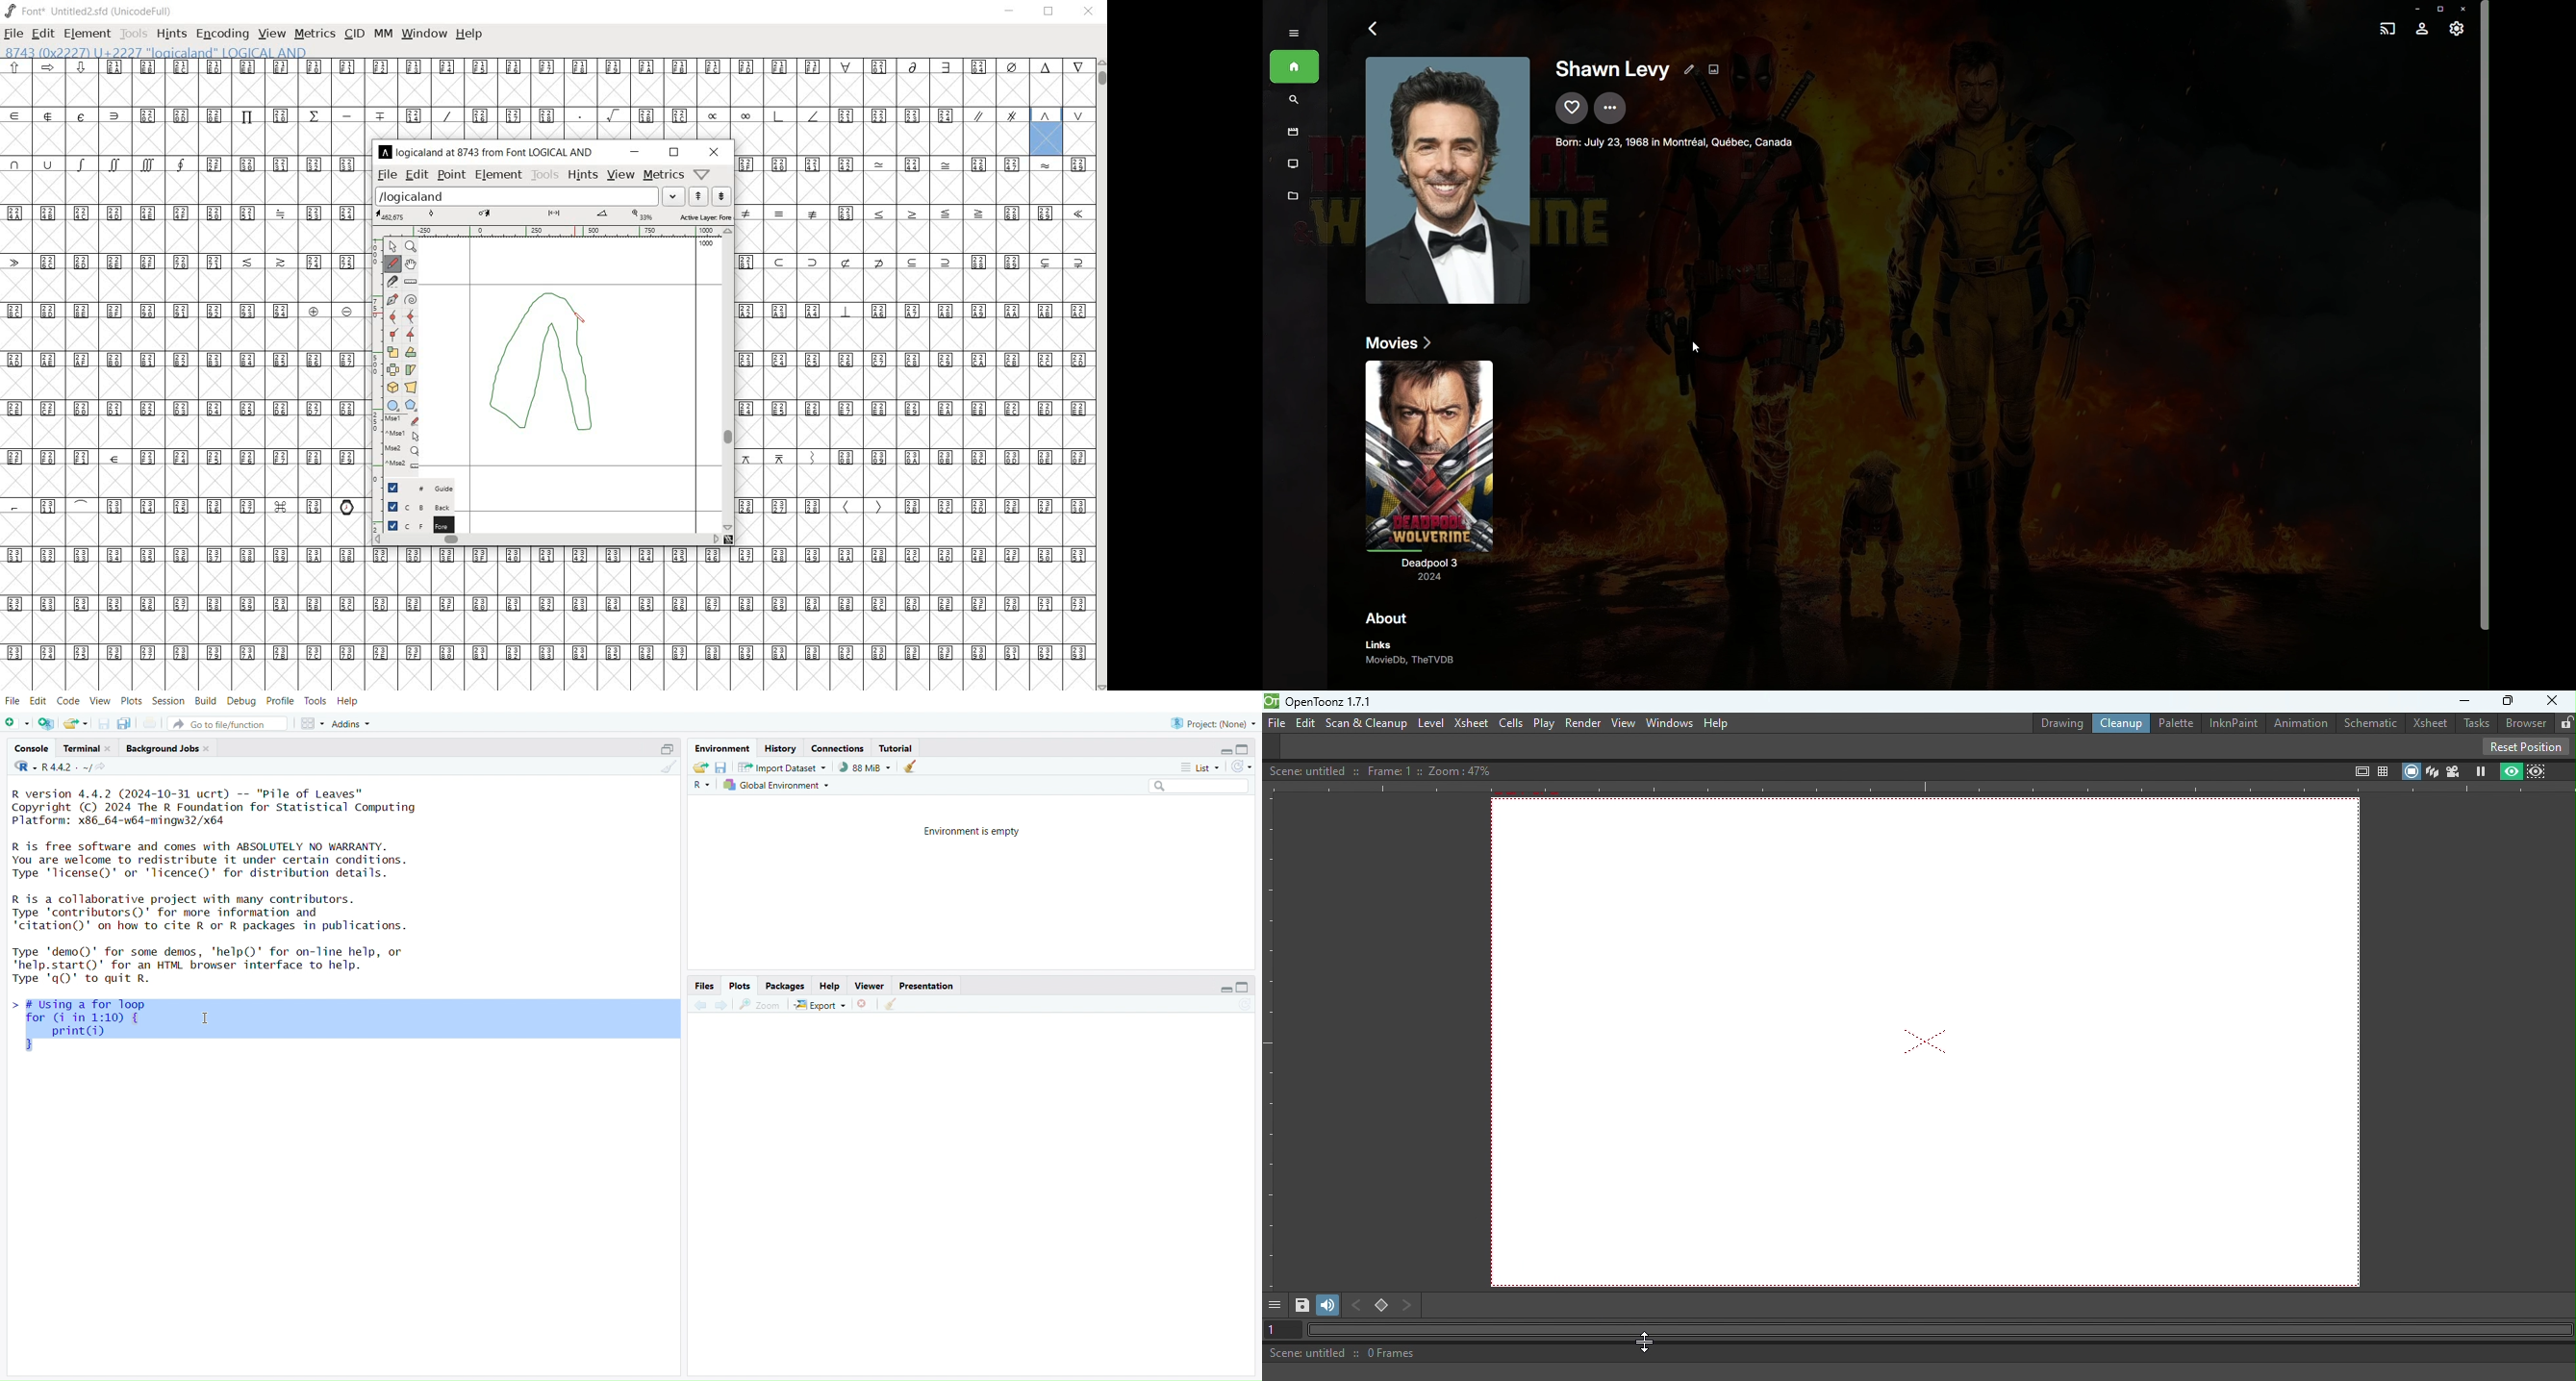 The width and height of the screenshot is (2576, 1400). I want to click on open an existing file, so click(76, 723).